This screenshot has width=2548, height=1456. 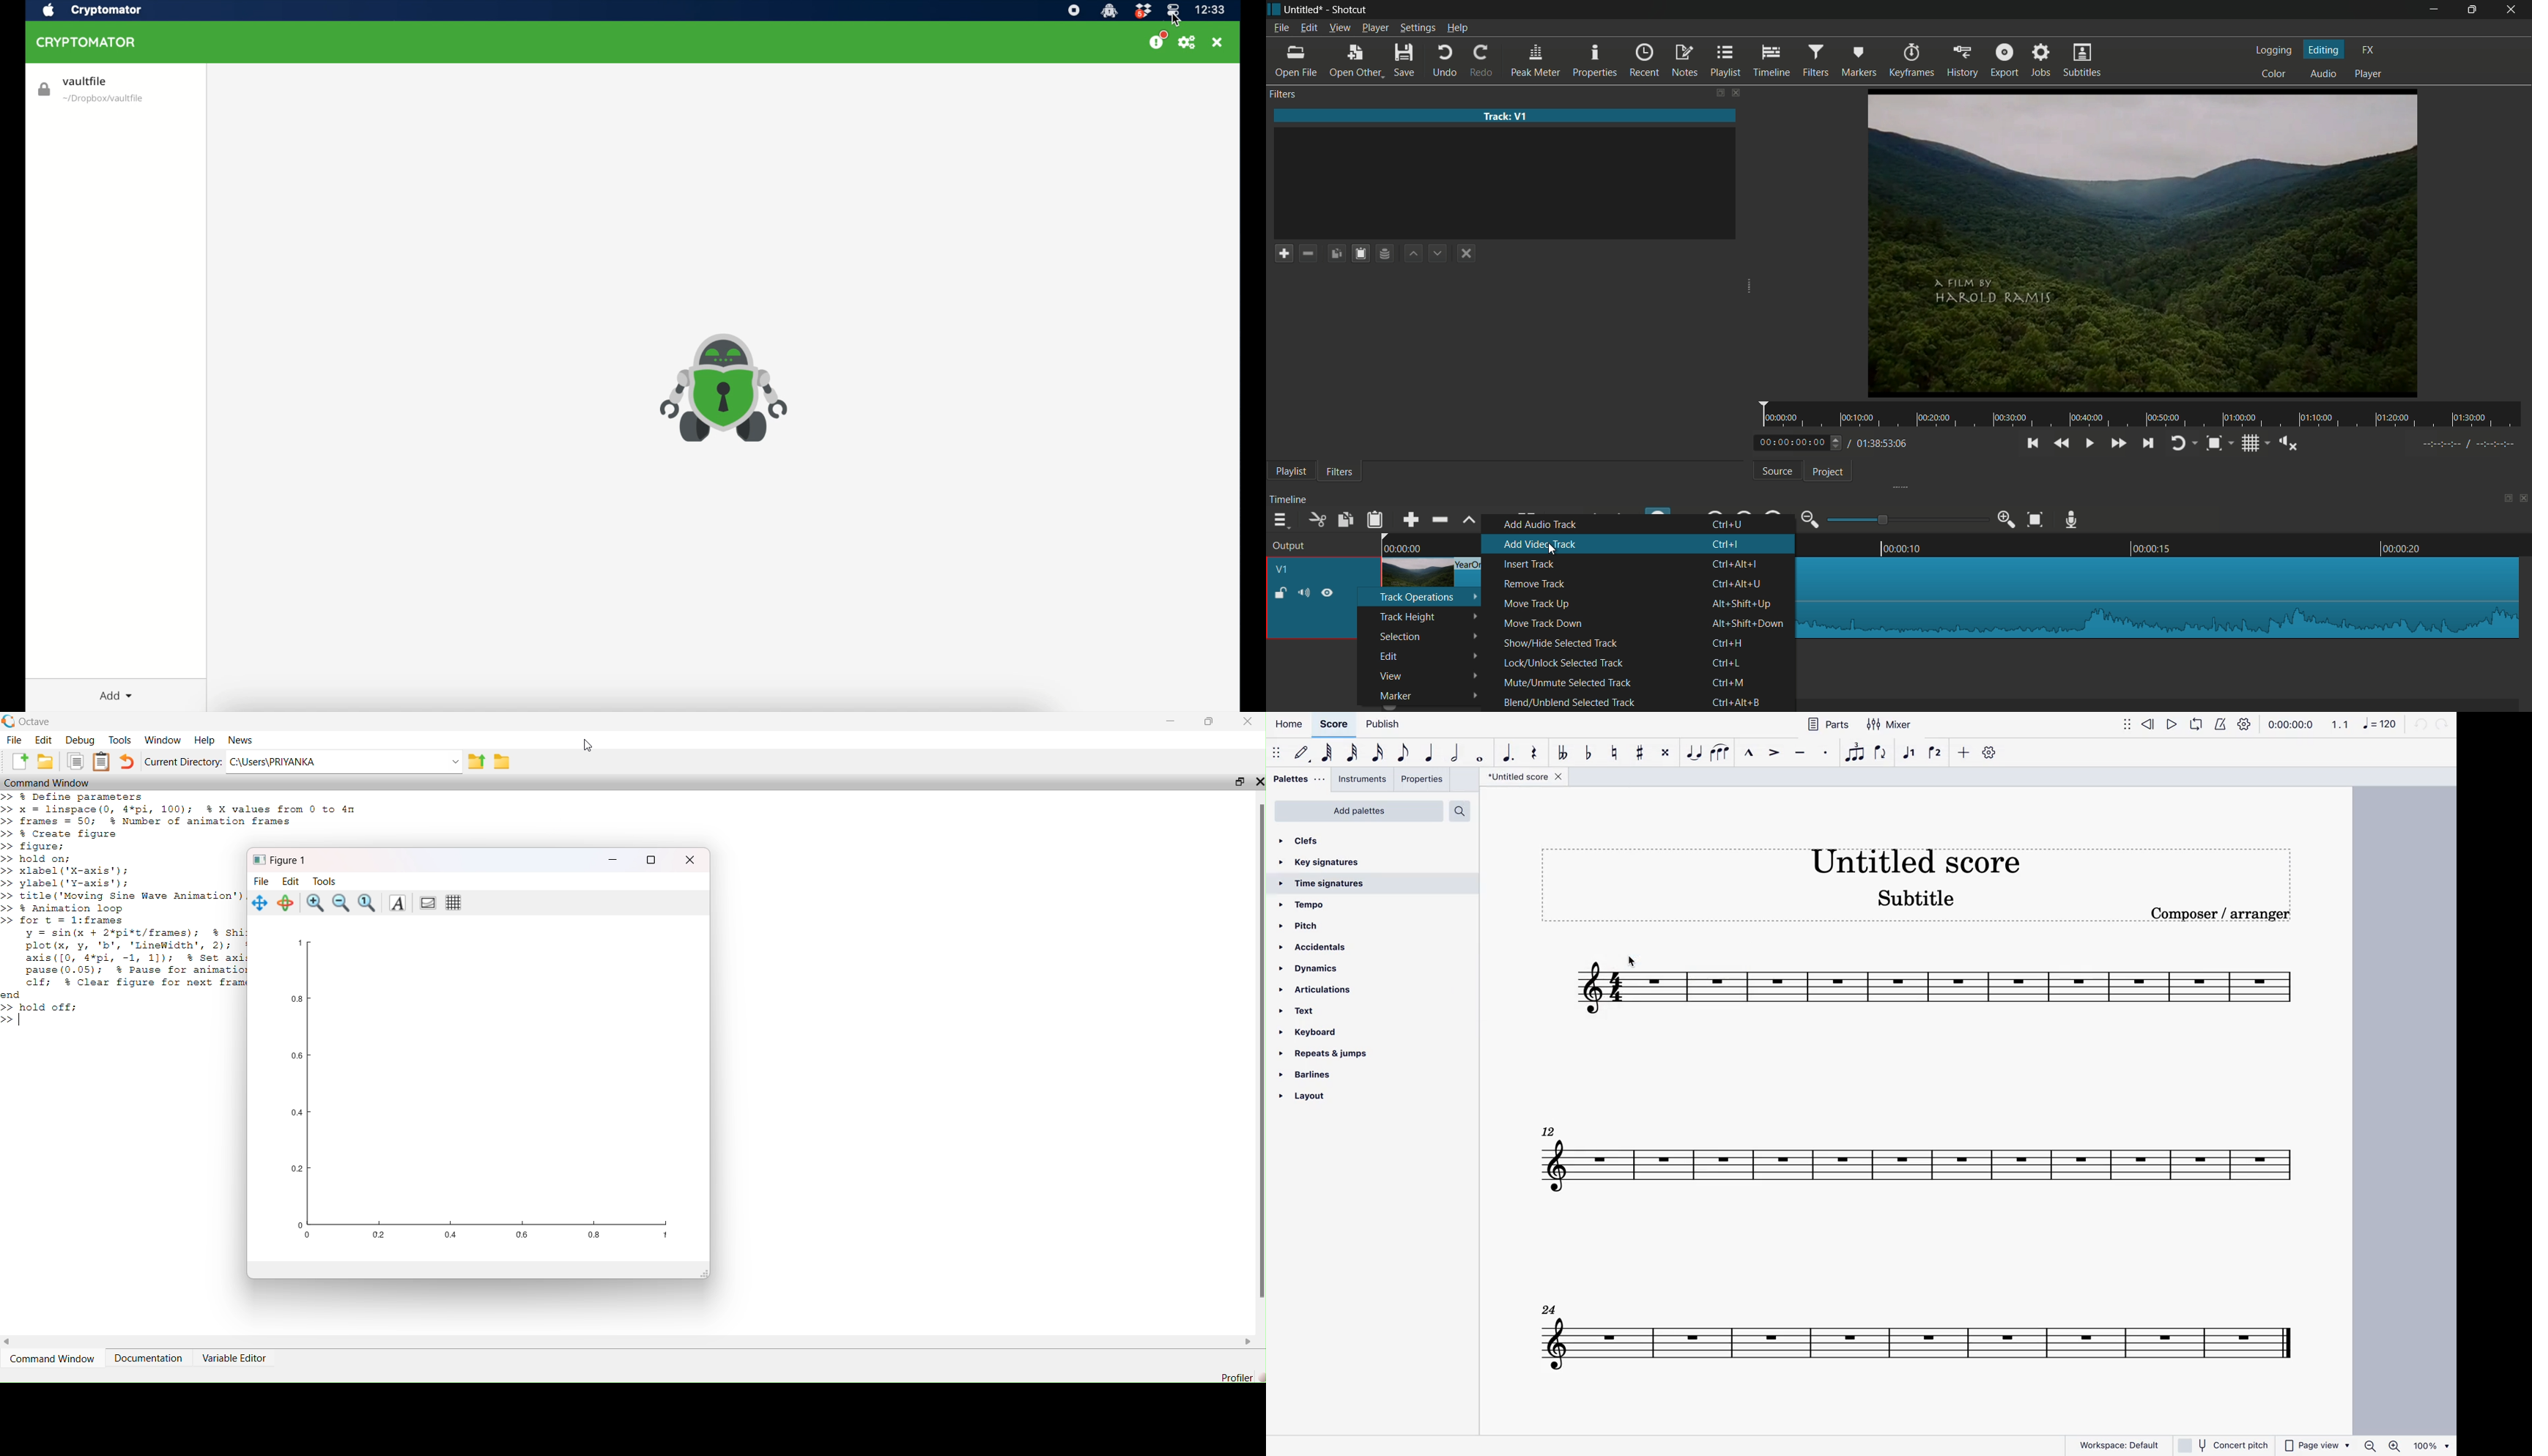 What do you see at coordinates (1562, 778) in the screenshot?
I see `close` at bounding box center [1562, 778].